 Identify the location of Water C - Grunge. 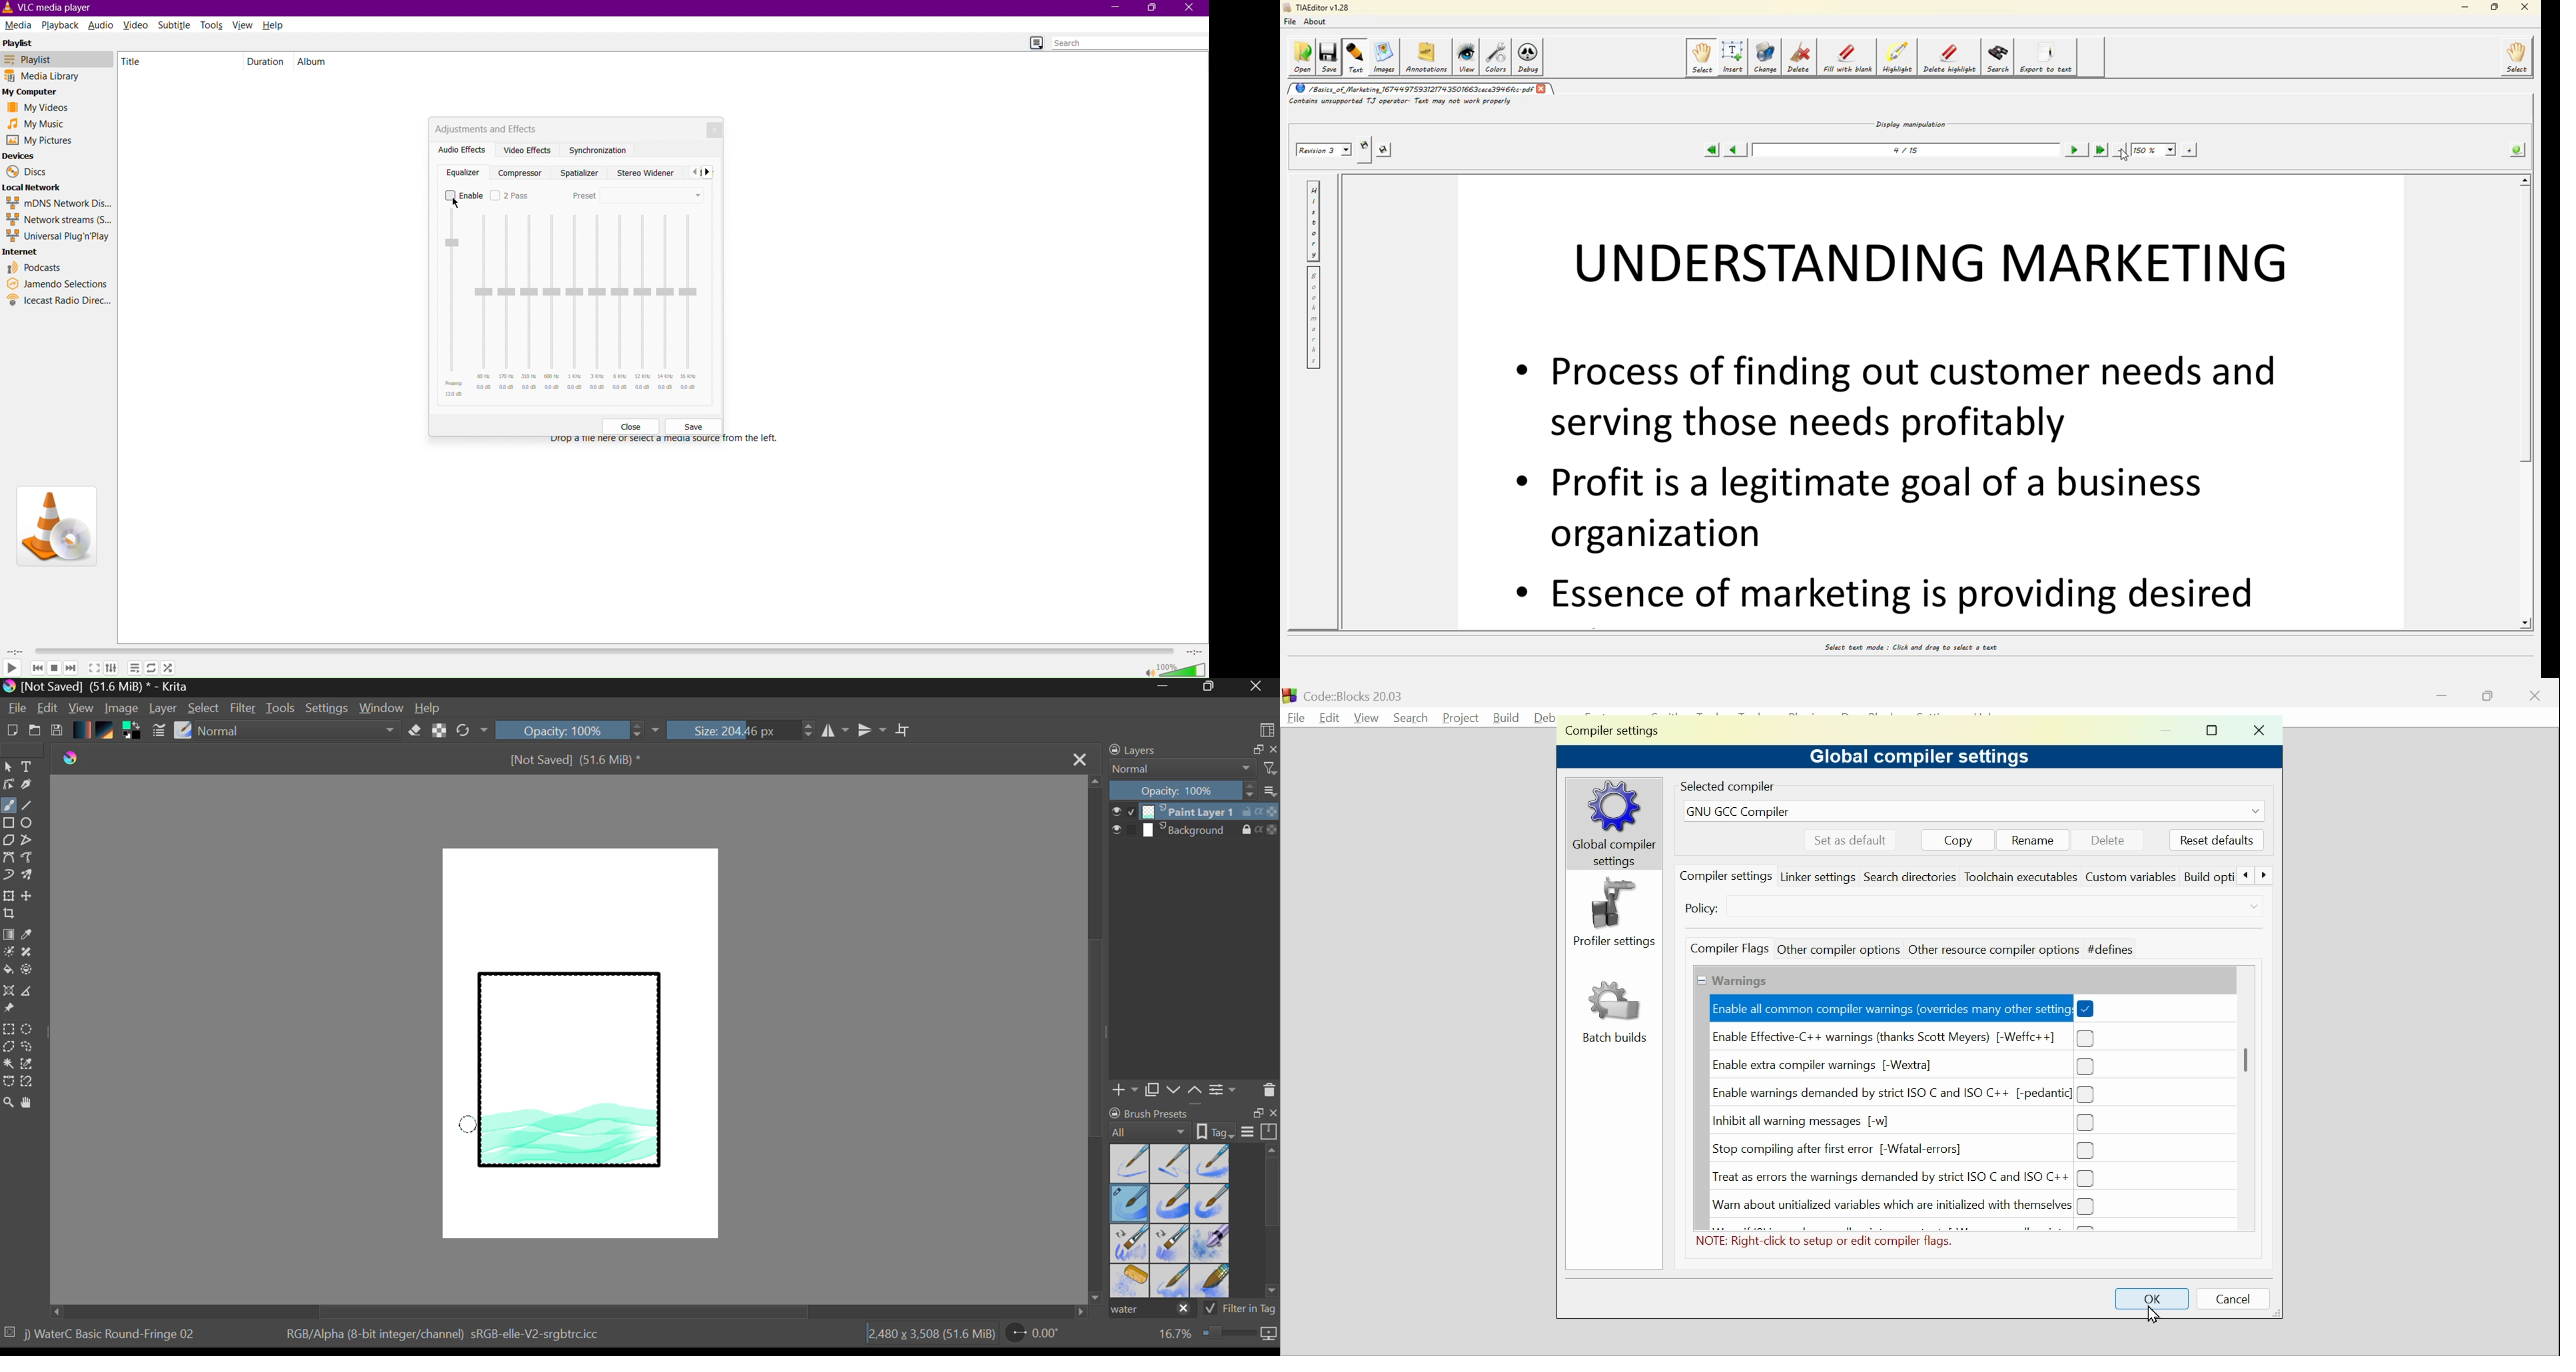
(1211, 1204).